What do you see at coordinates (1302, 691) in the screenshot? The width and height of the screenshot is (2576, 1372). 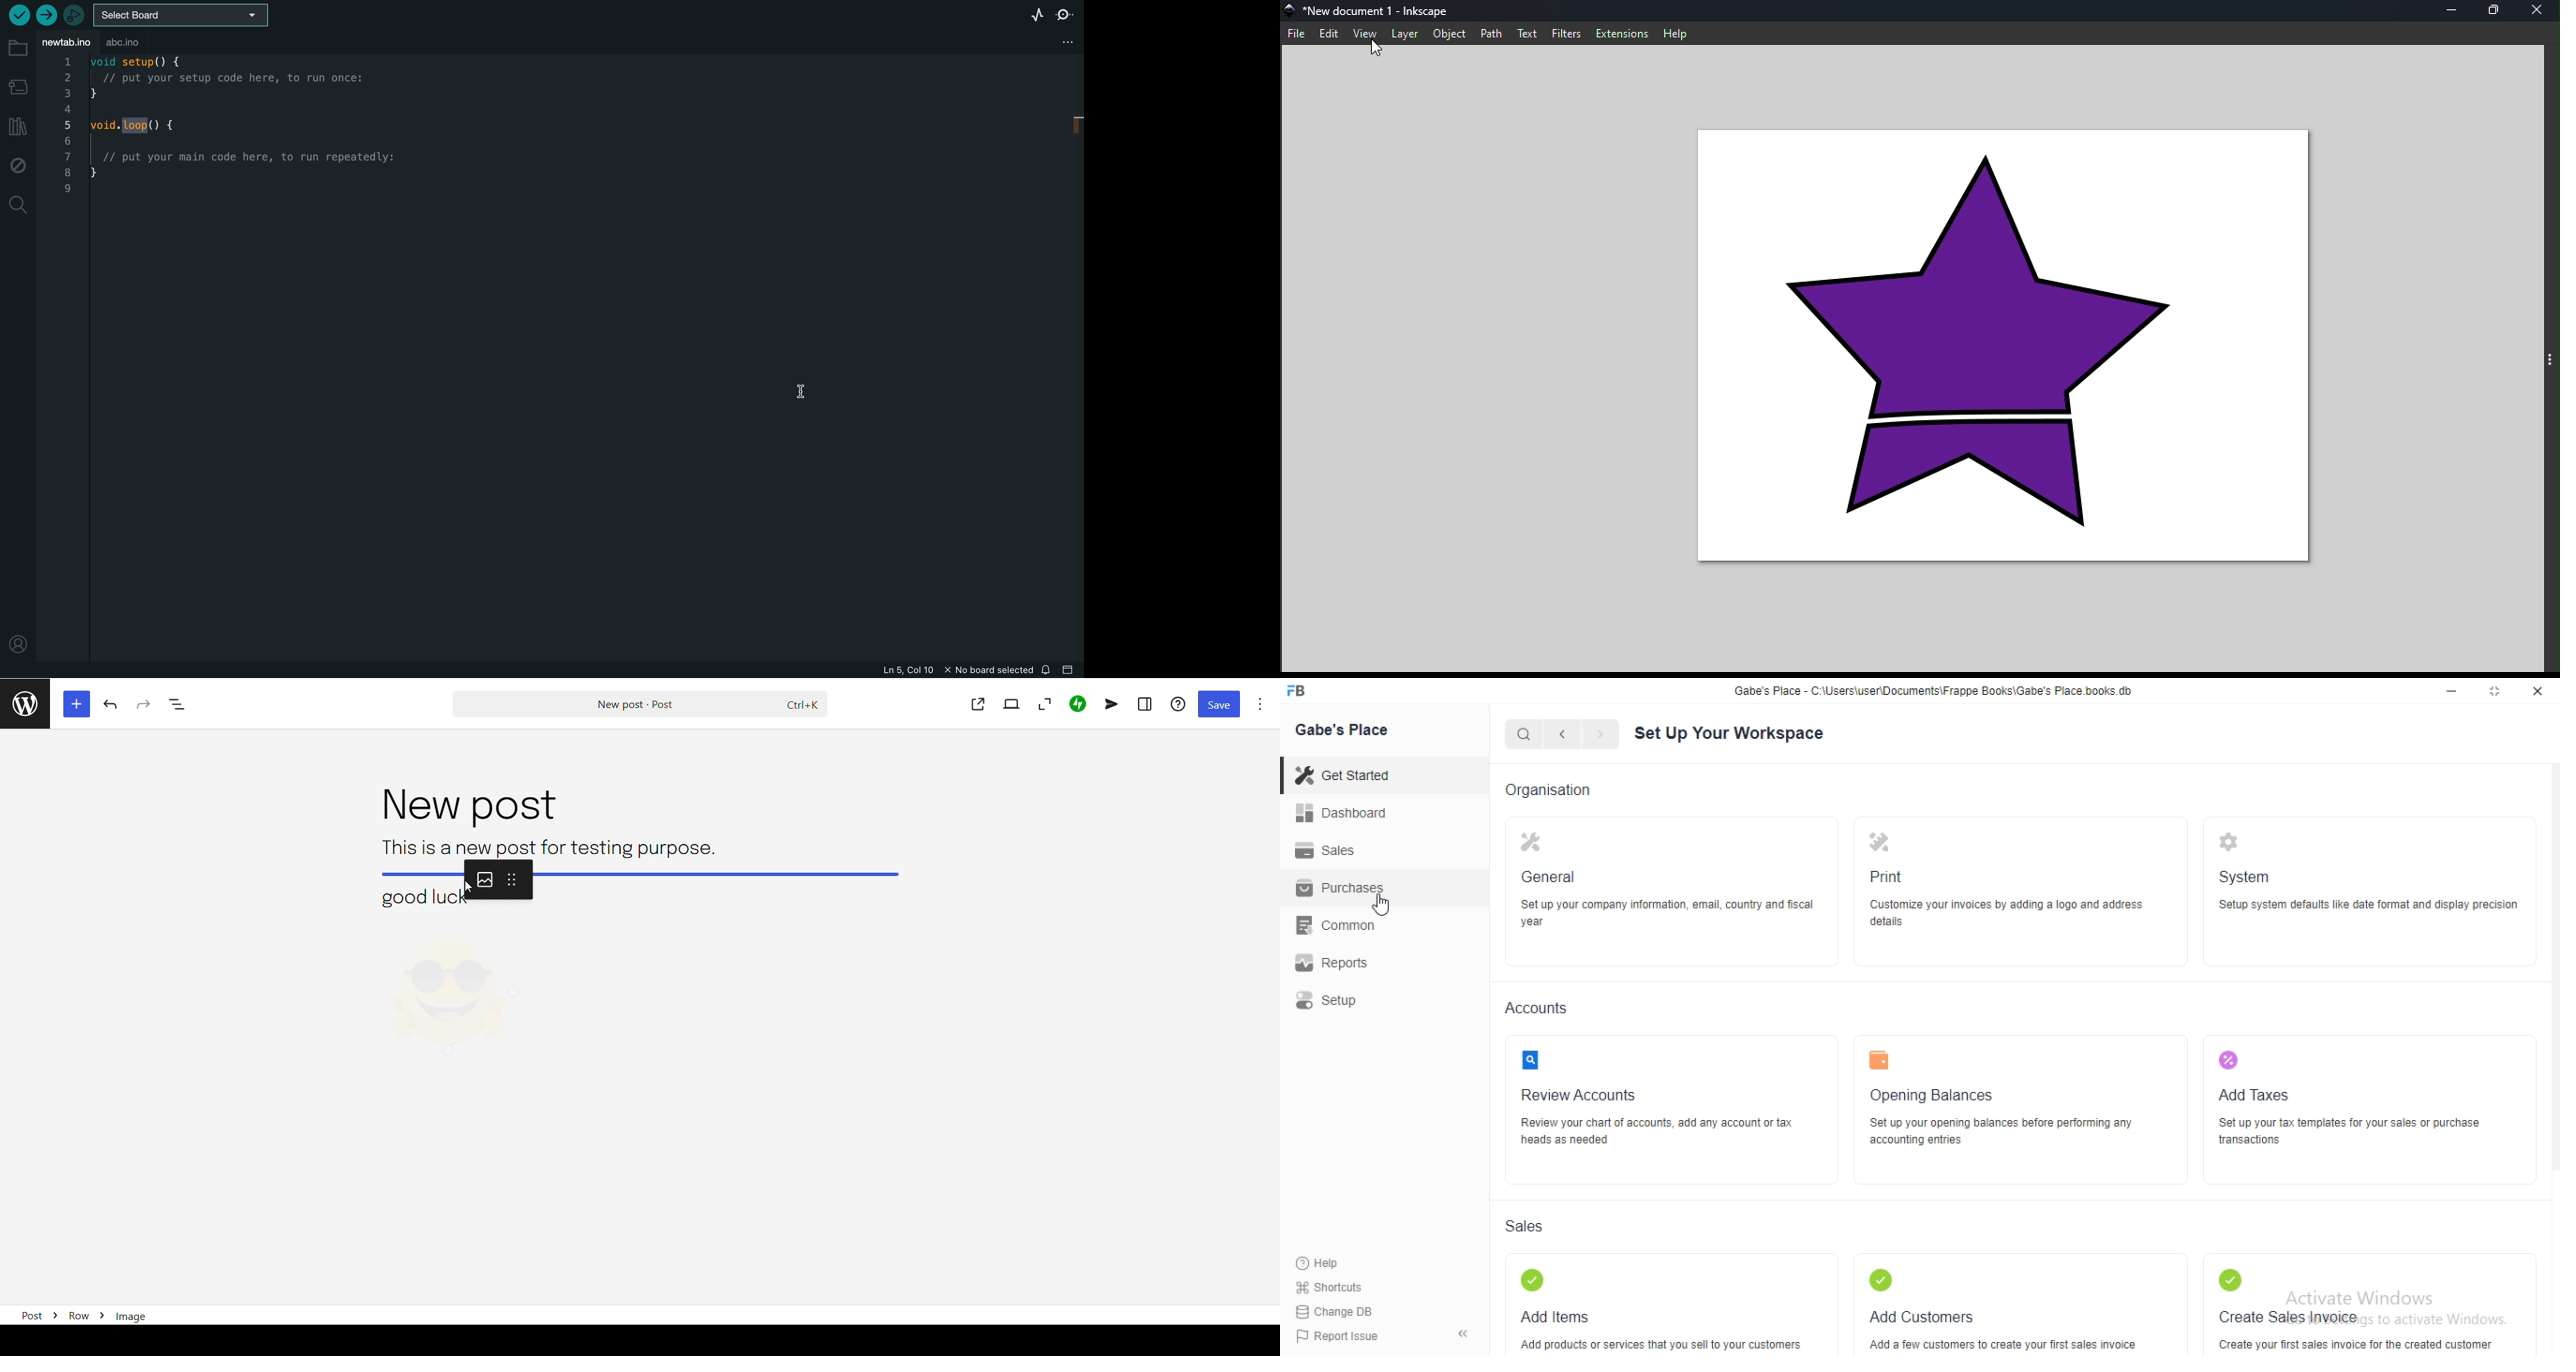 I see `logo` at bounding box center [1302, 691].